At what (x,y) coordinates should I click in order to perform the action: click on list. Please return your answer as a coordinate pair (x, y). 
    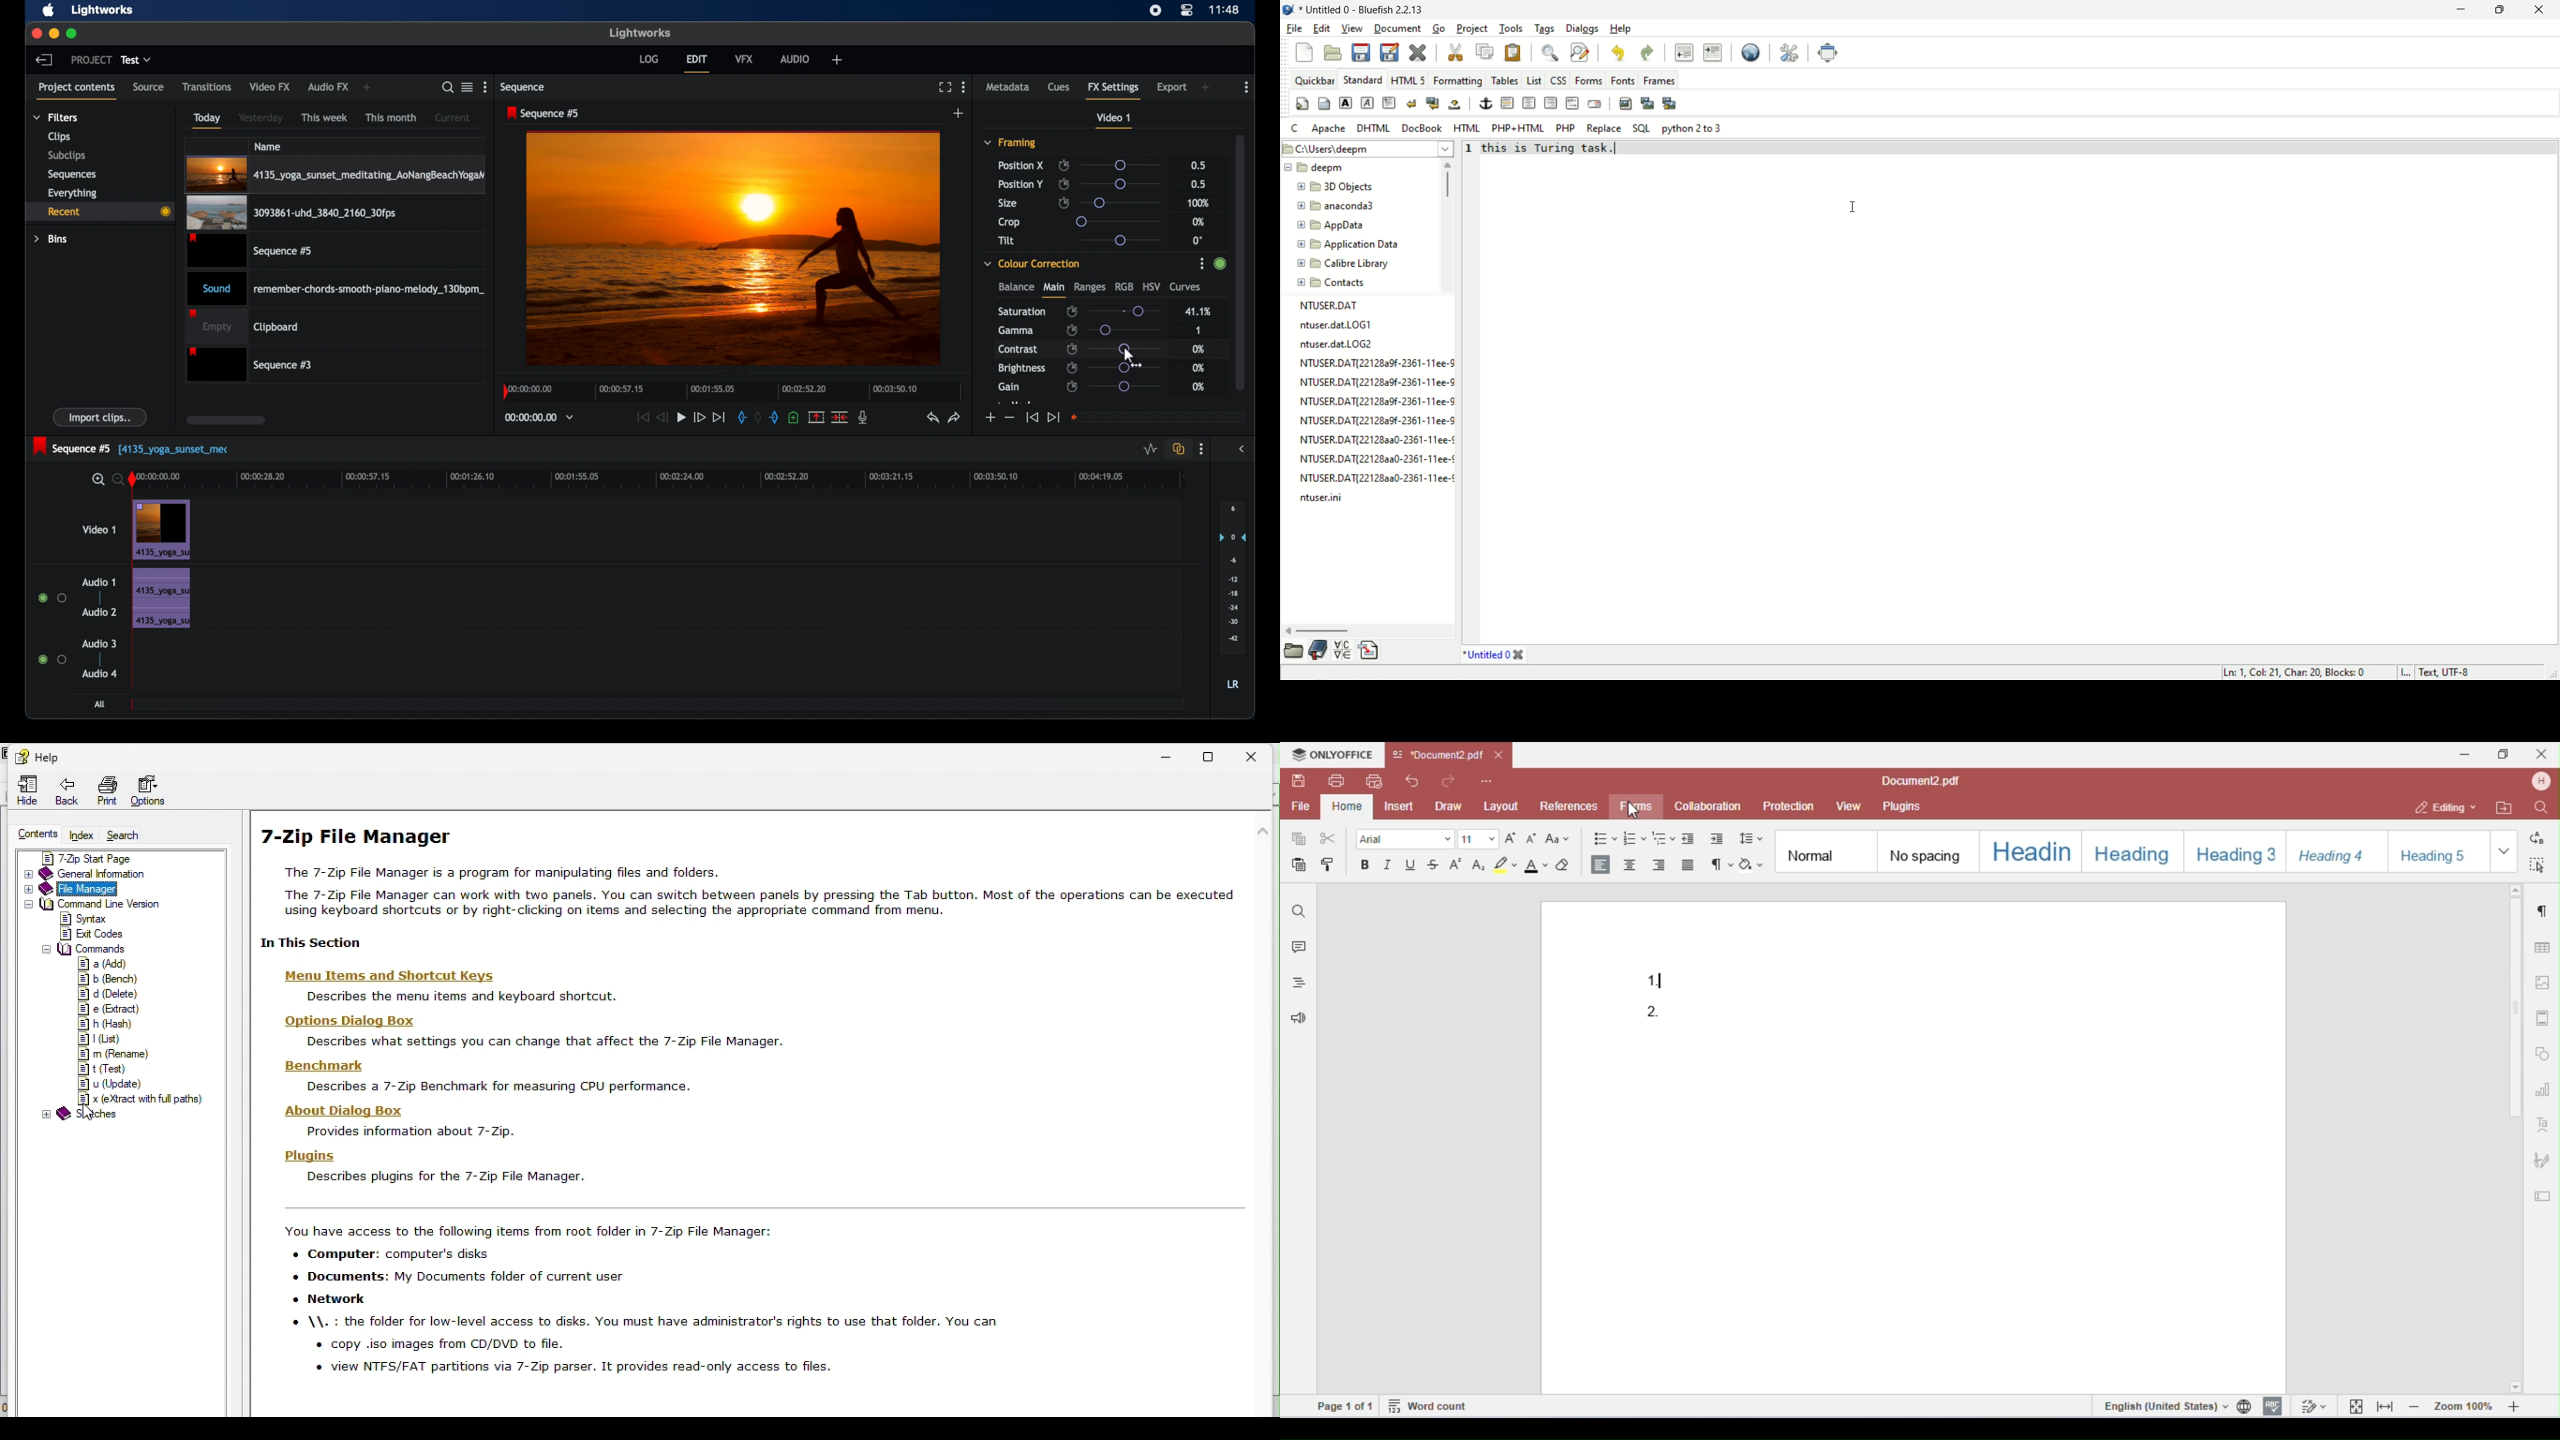
    Looking at the image, I should click on (1535, 81).